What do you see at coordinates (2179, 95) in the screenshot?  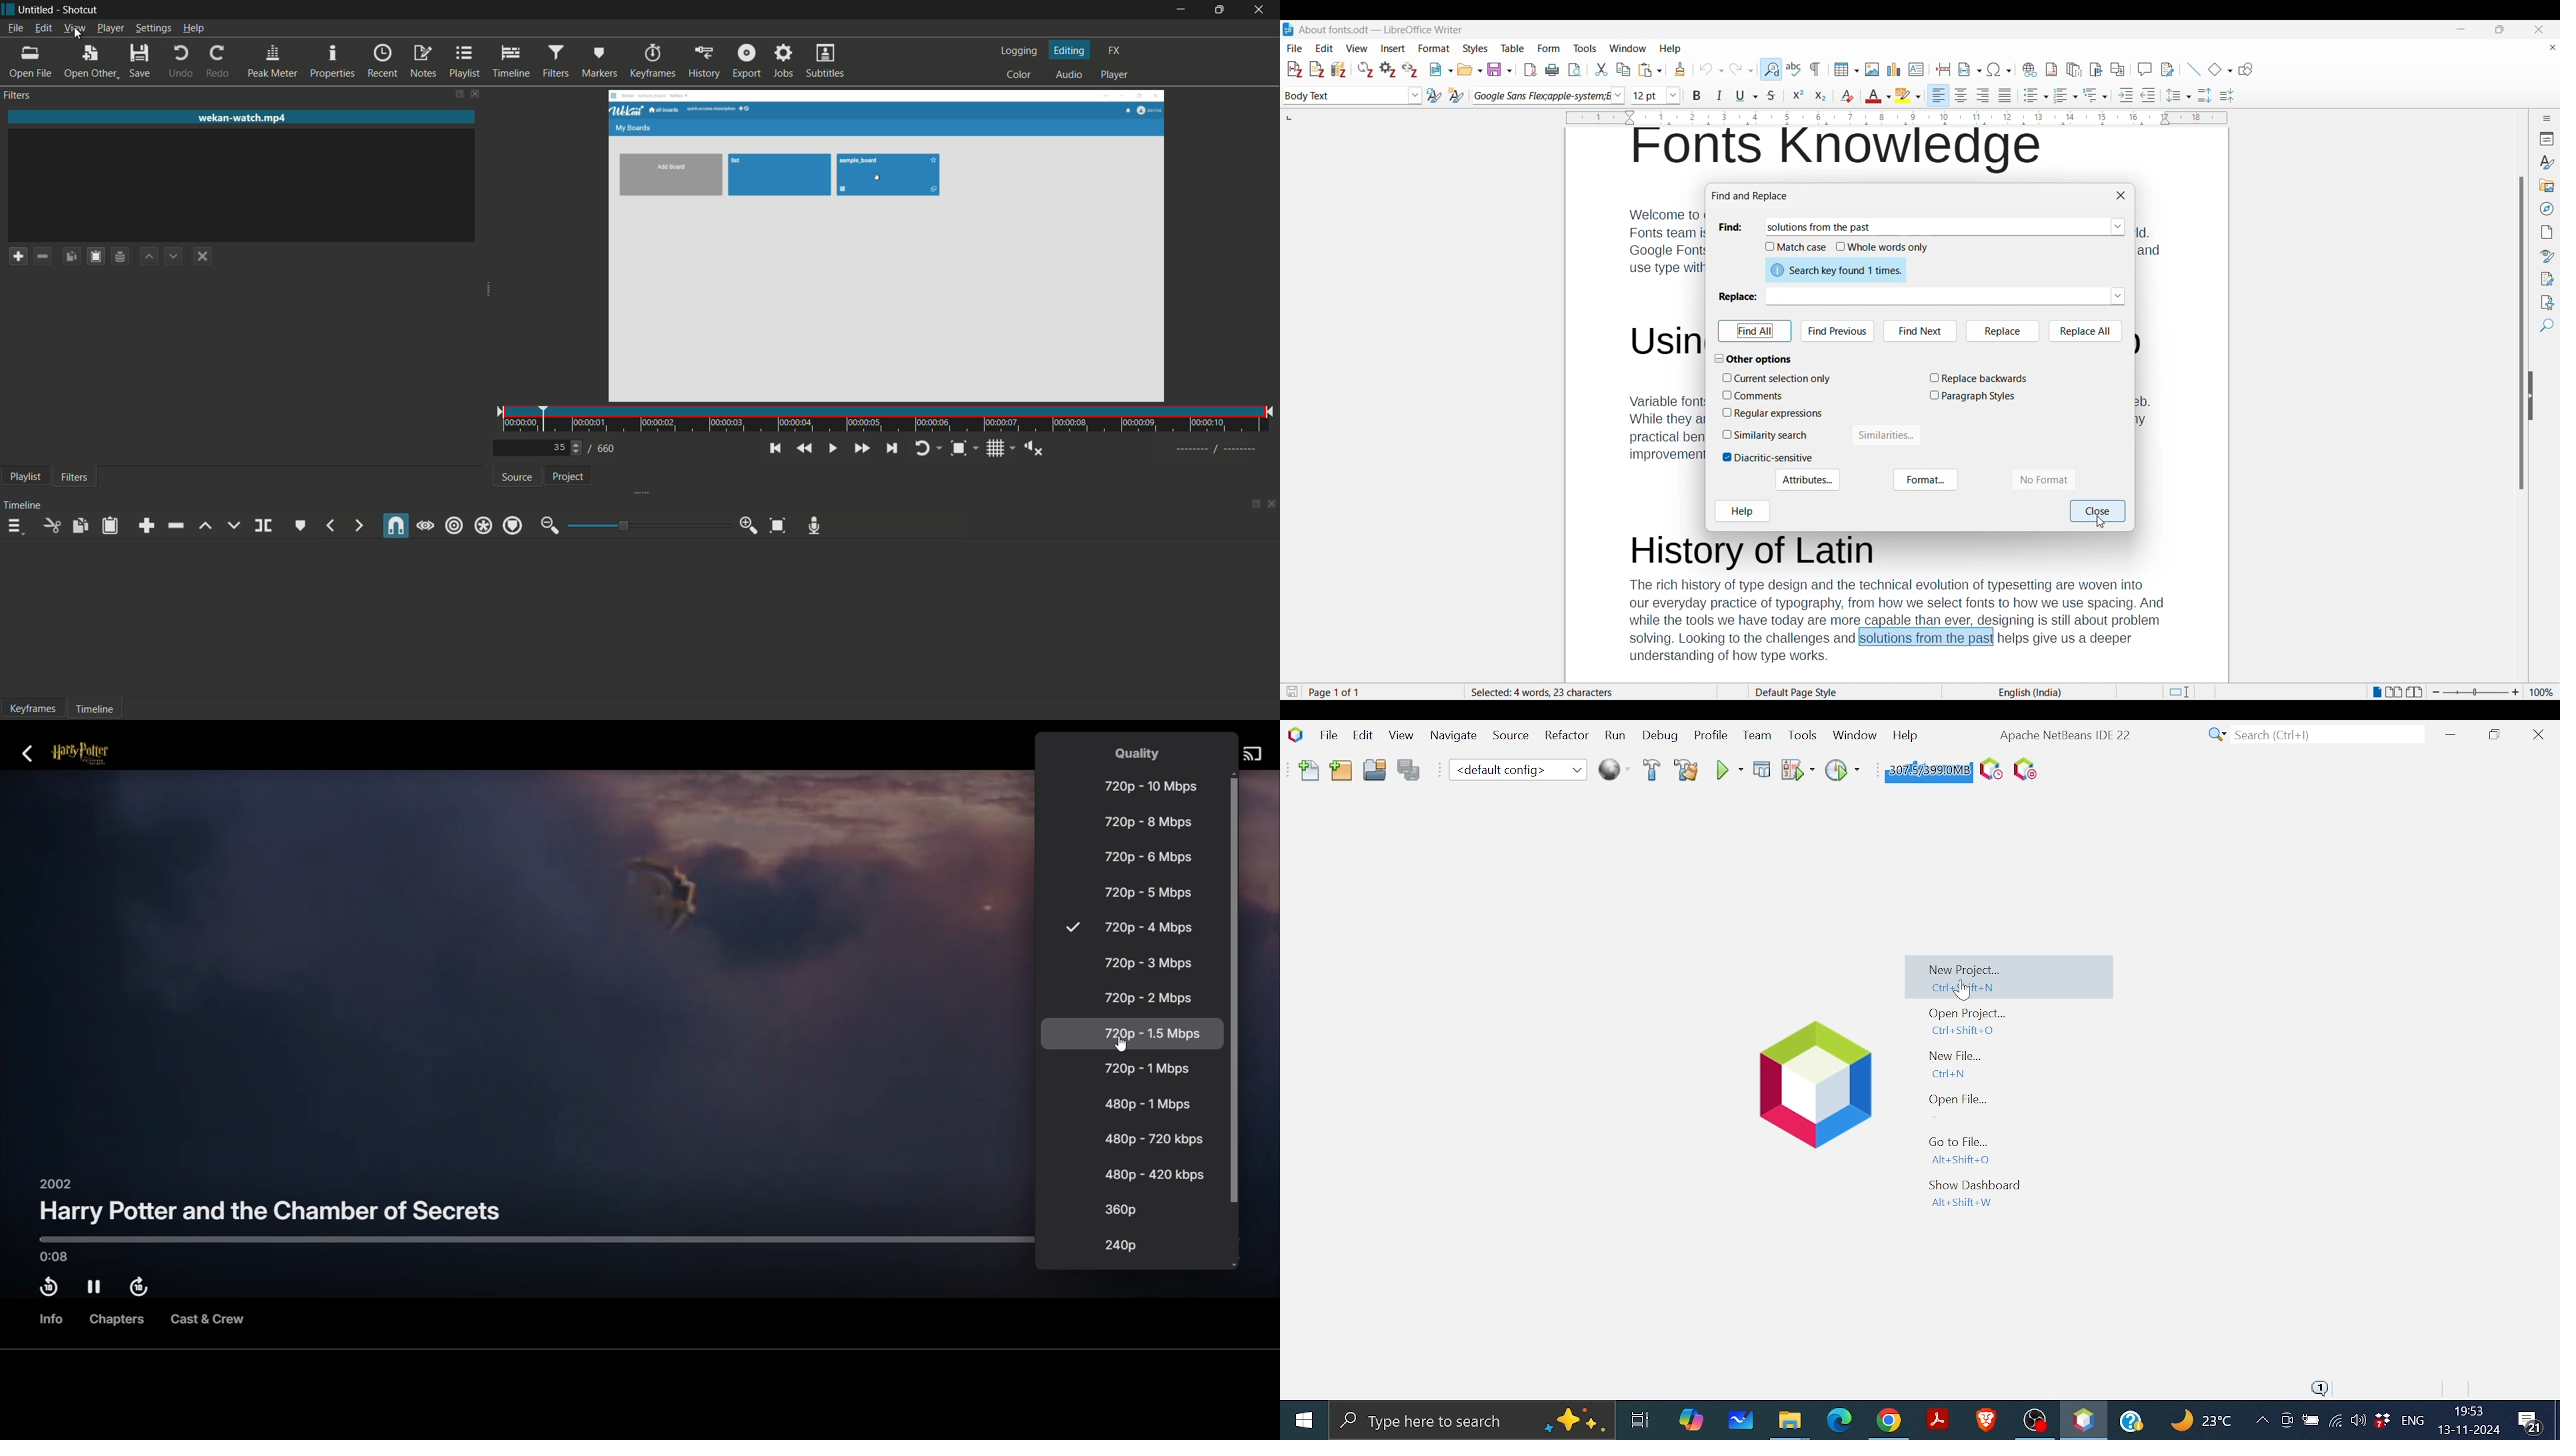 I see `Set line spacing` at bounding box center [2179, 95].